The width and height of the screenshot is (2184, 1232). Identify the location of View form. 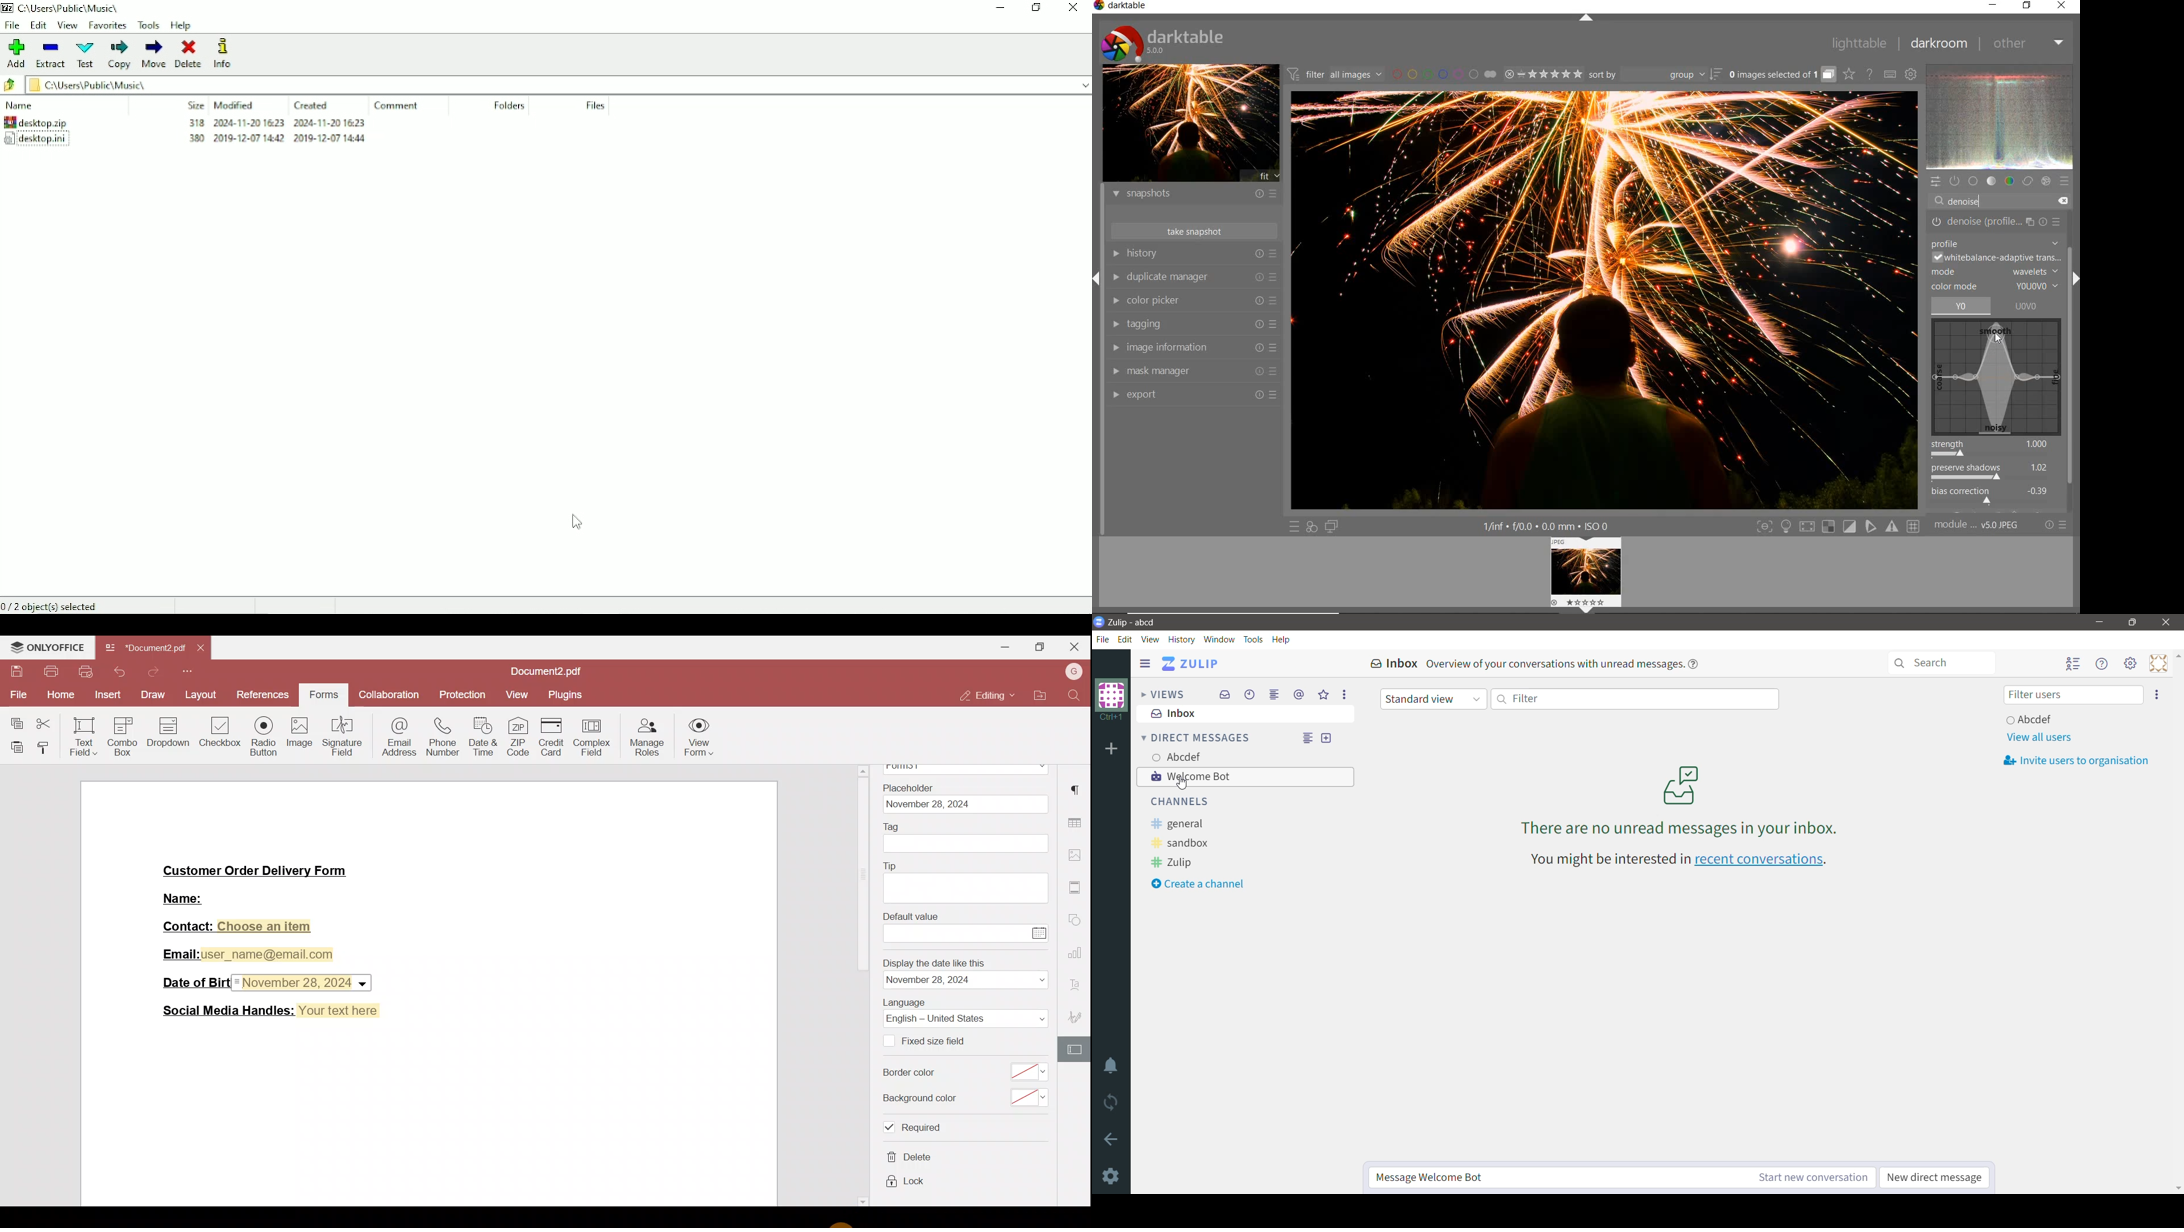
(697, 740).